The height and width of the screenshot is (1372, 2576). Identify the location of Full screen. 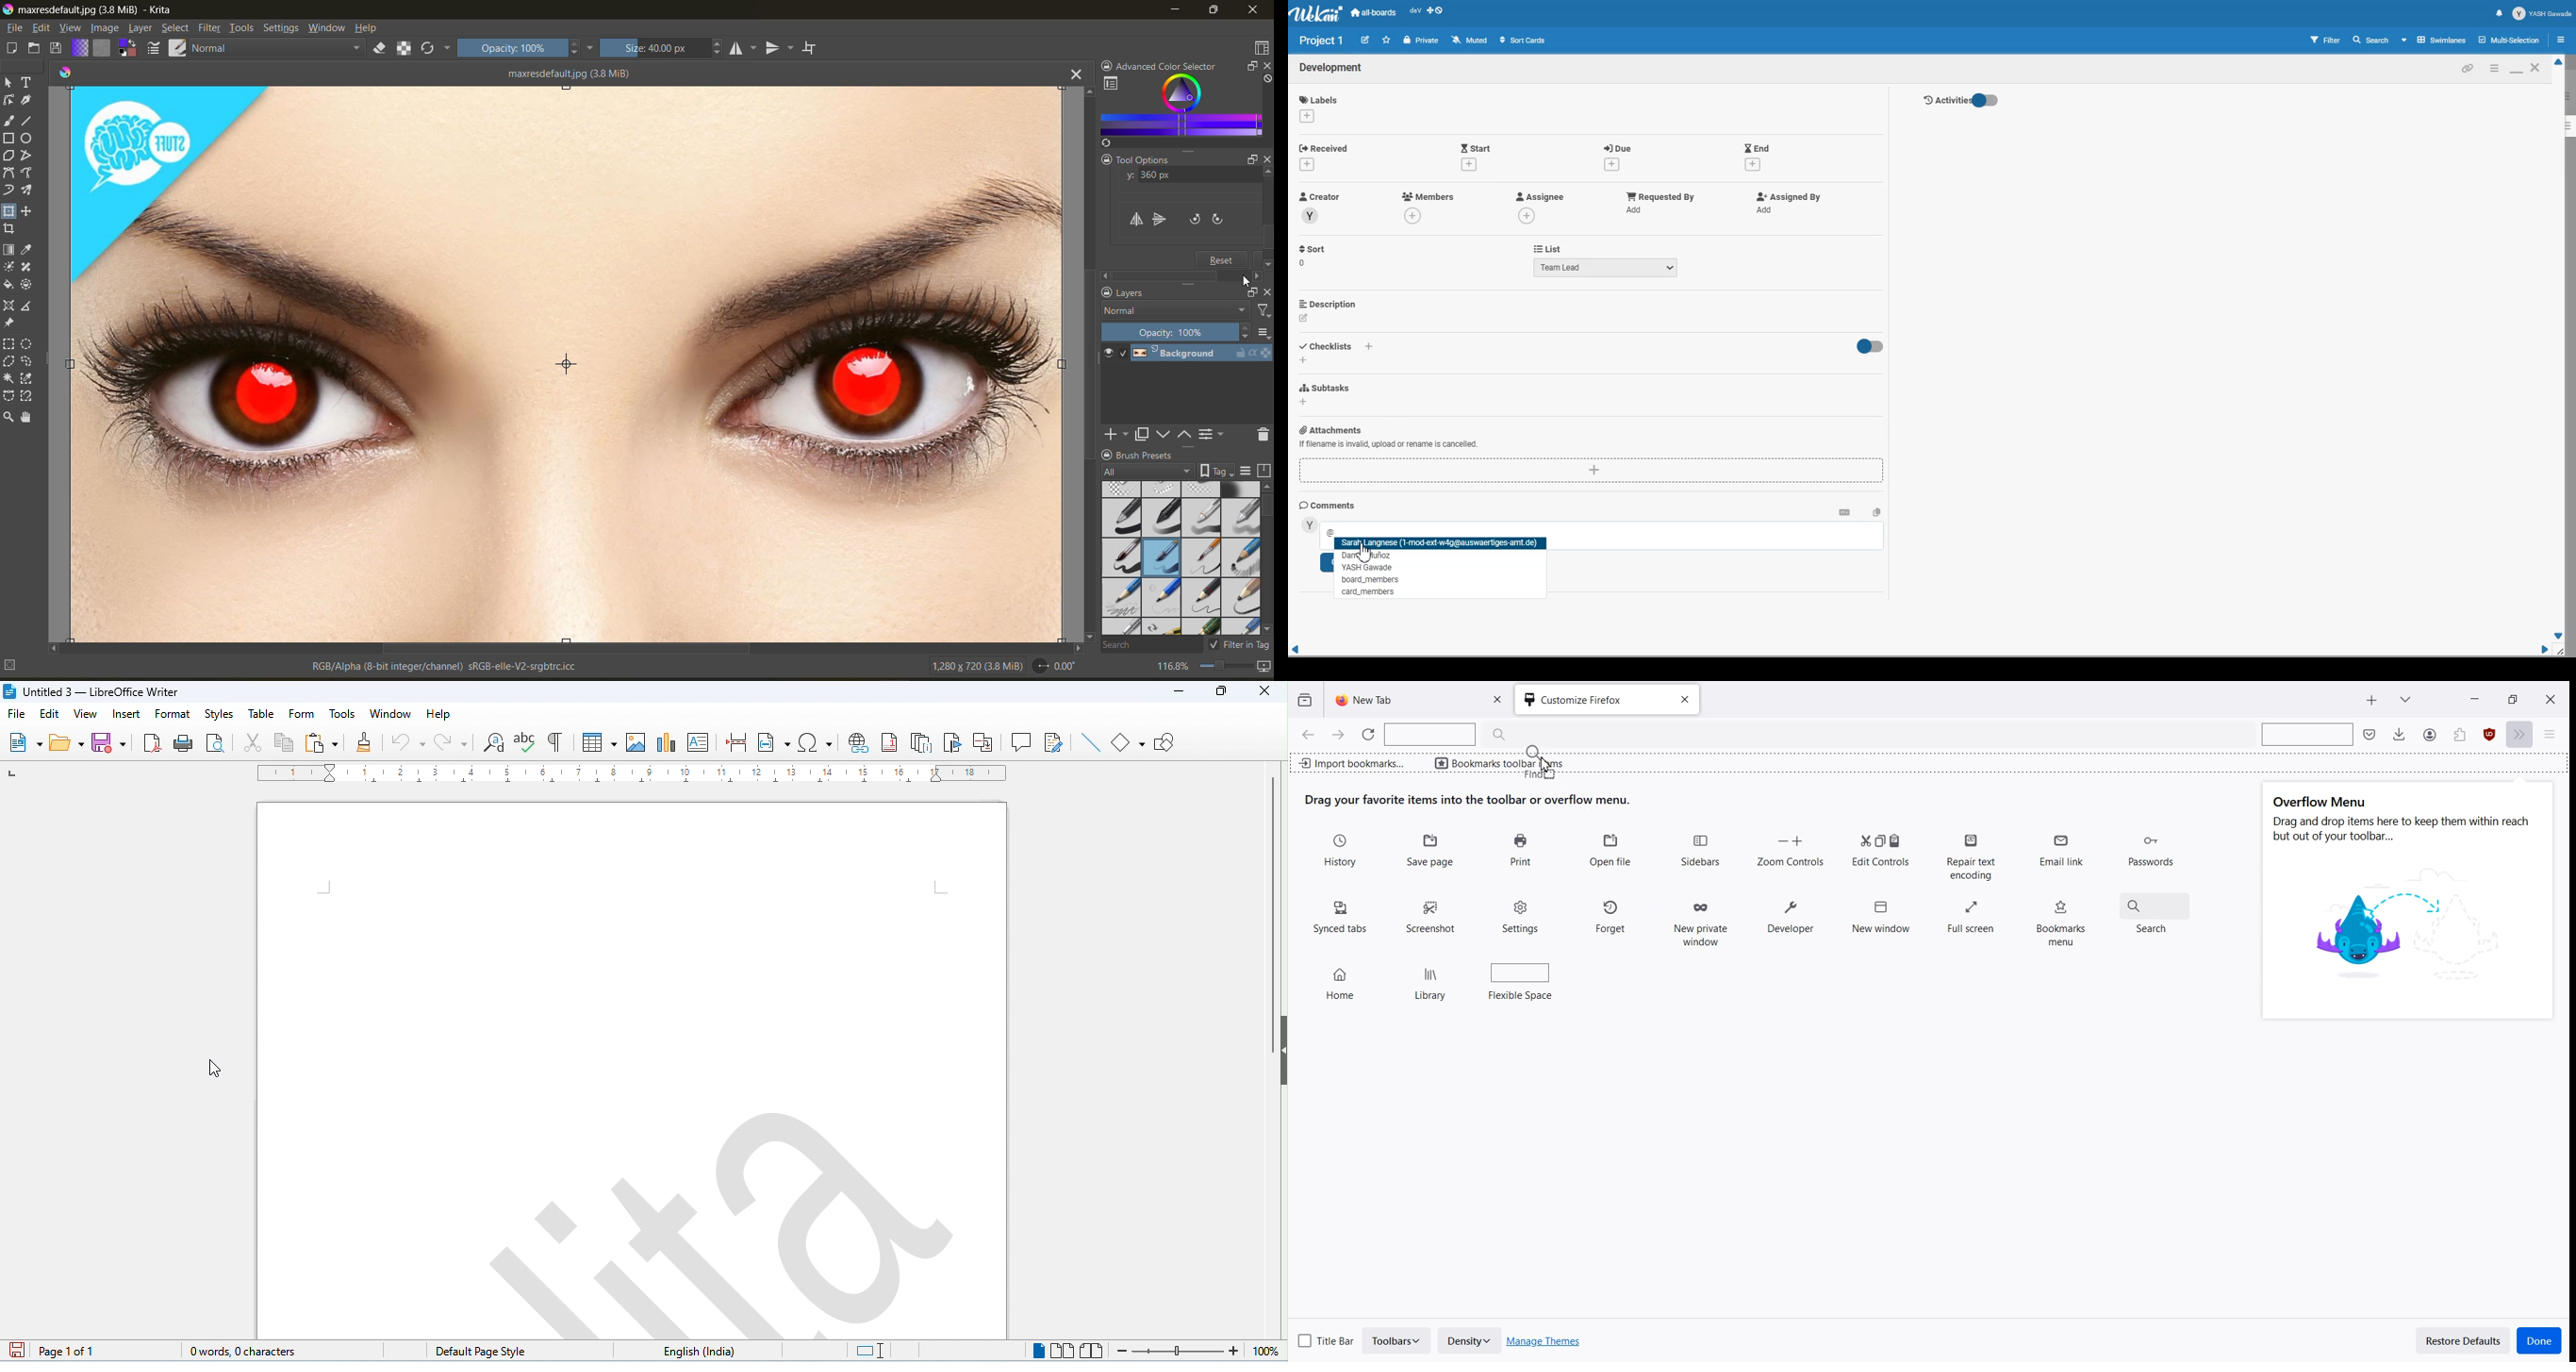
(1970, 913).